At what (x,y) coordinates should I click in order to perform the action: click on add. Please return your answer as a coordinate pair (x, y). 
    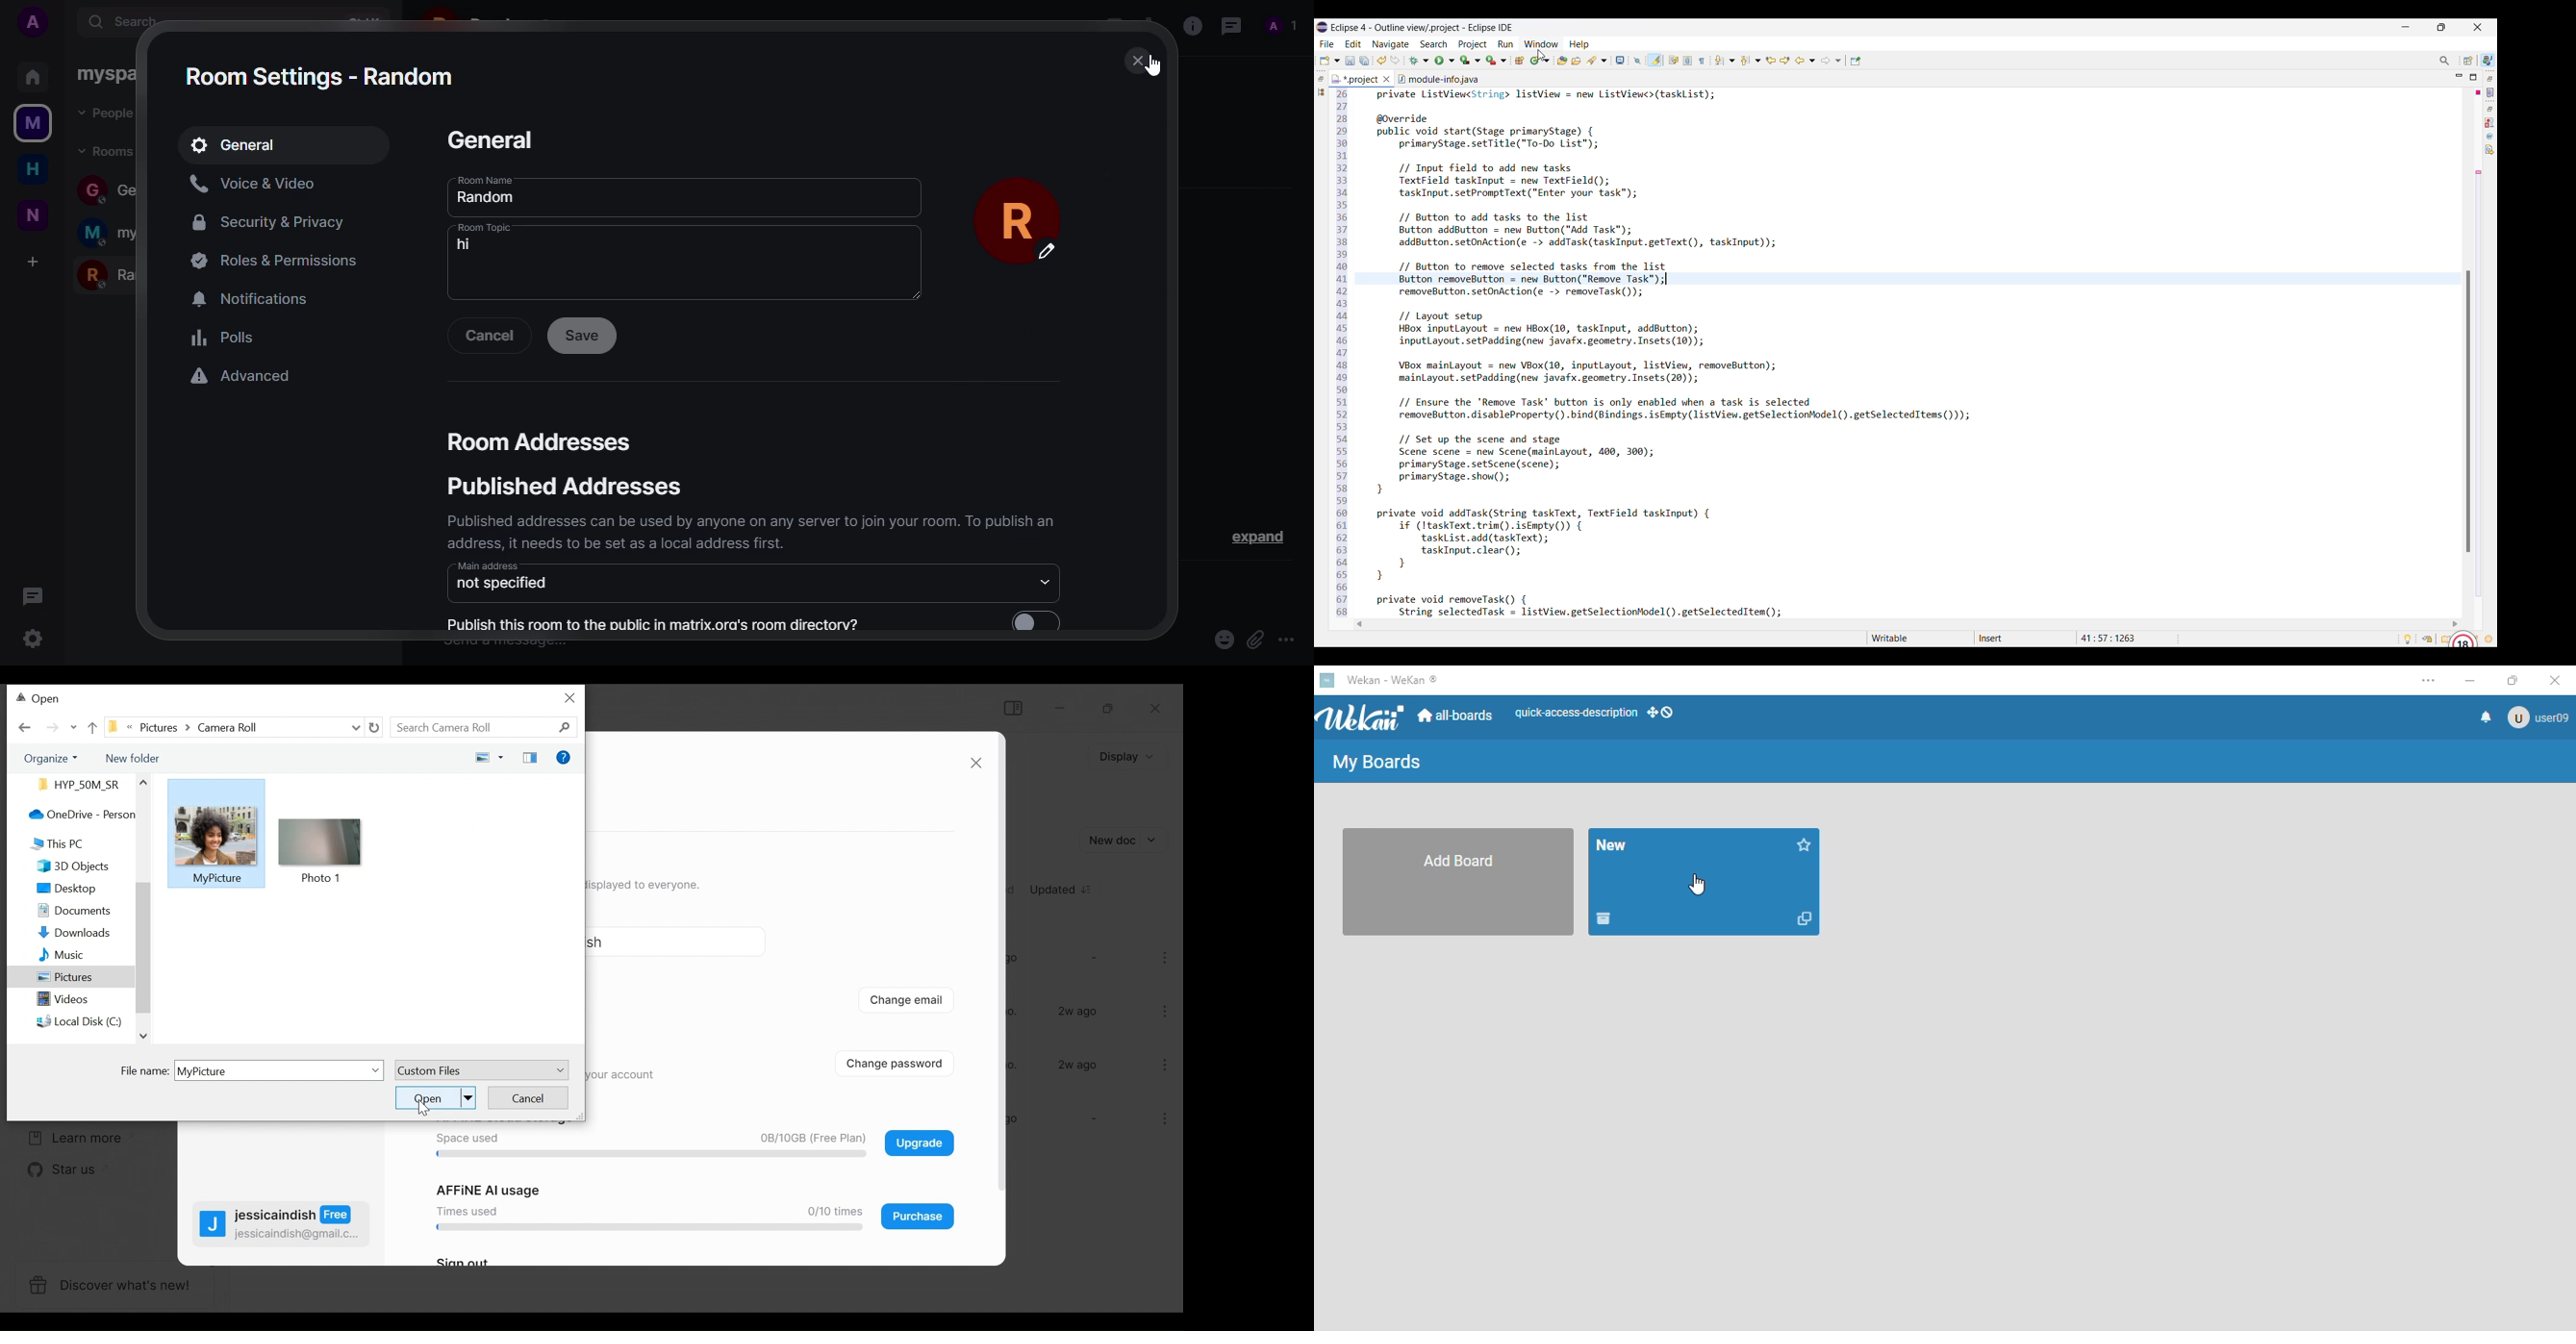
    Looking at the image, I should click on (34, 261).